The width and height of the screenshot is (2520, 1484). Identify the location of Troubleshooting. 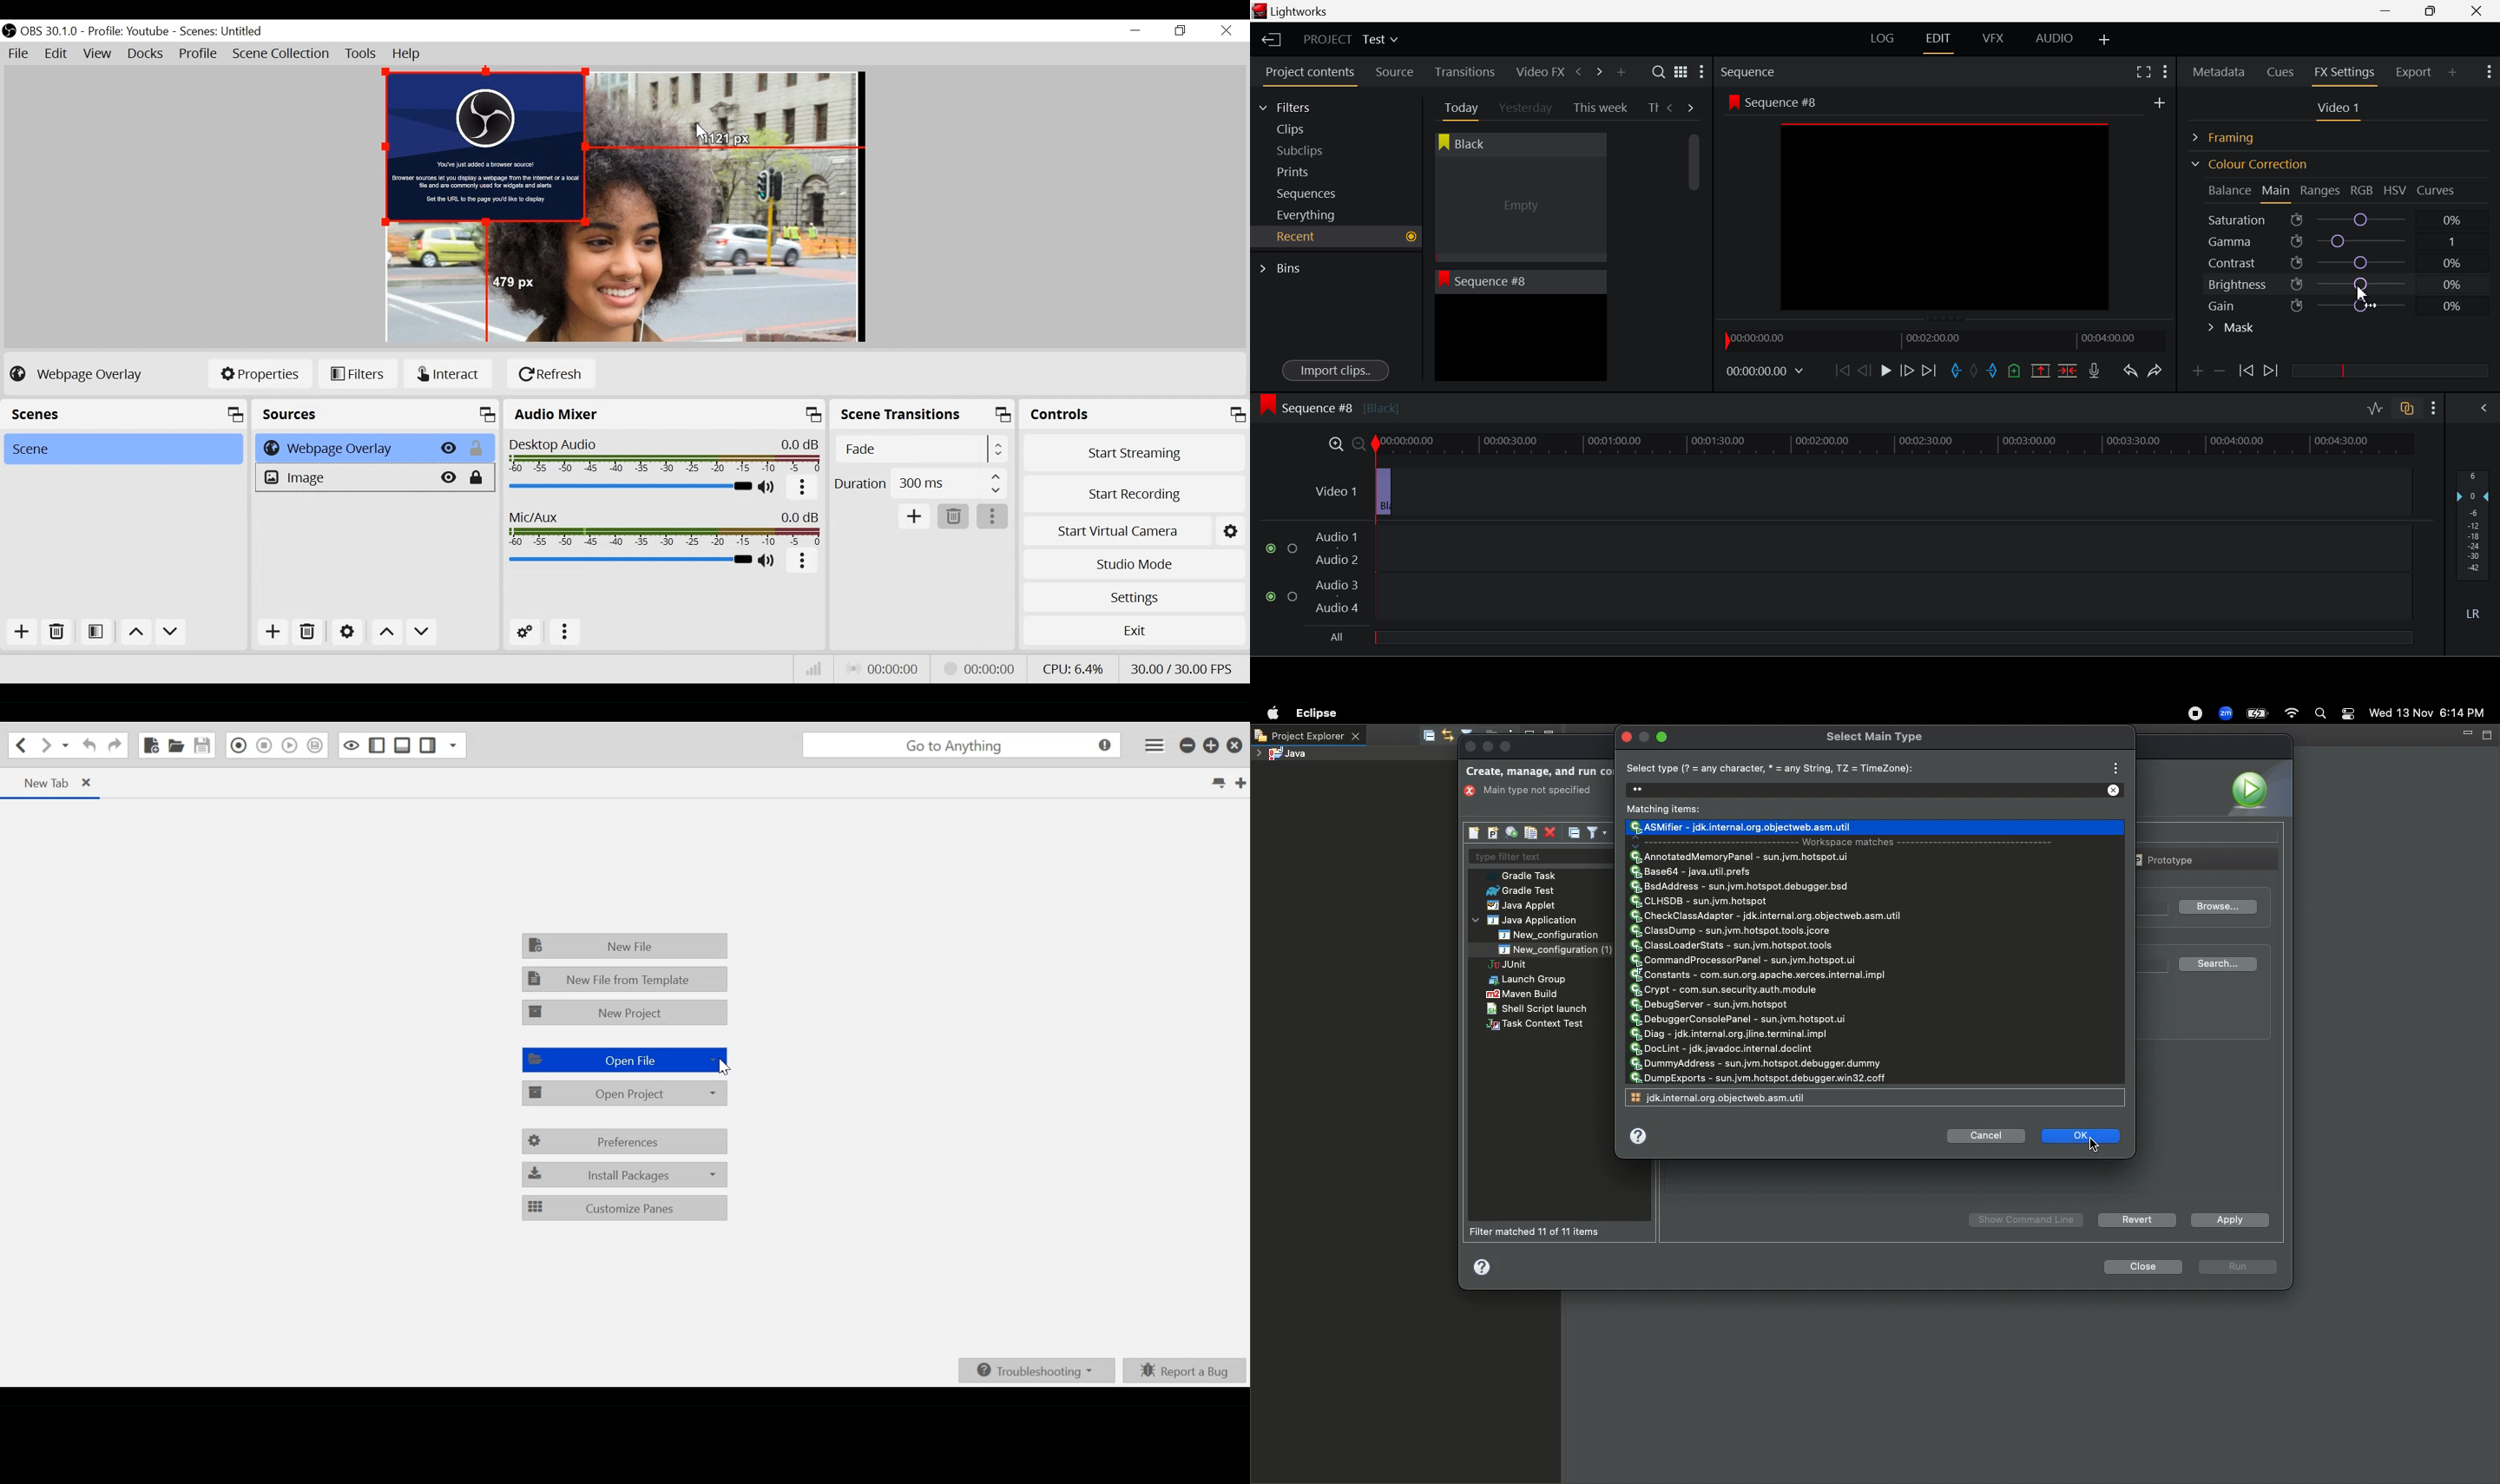
(1037, 1371).